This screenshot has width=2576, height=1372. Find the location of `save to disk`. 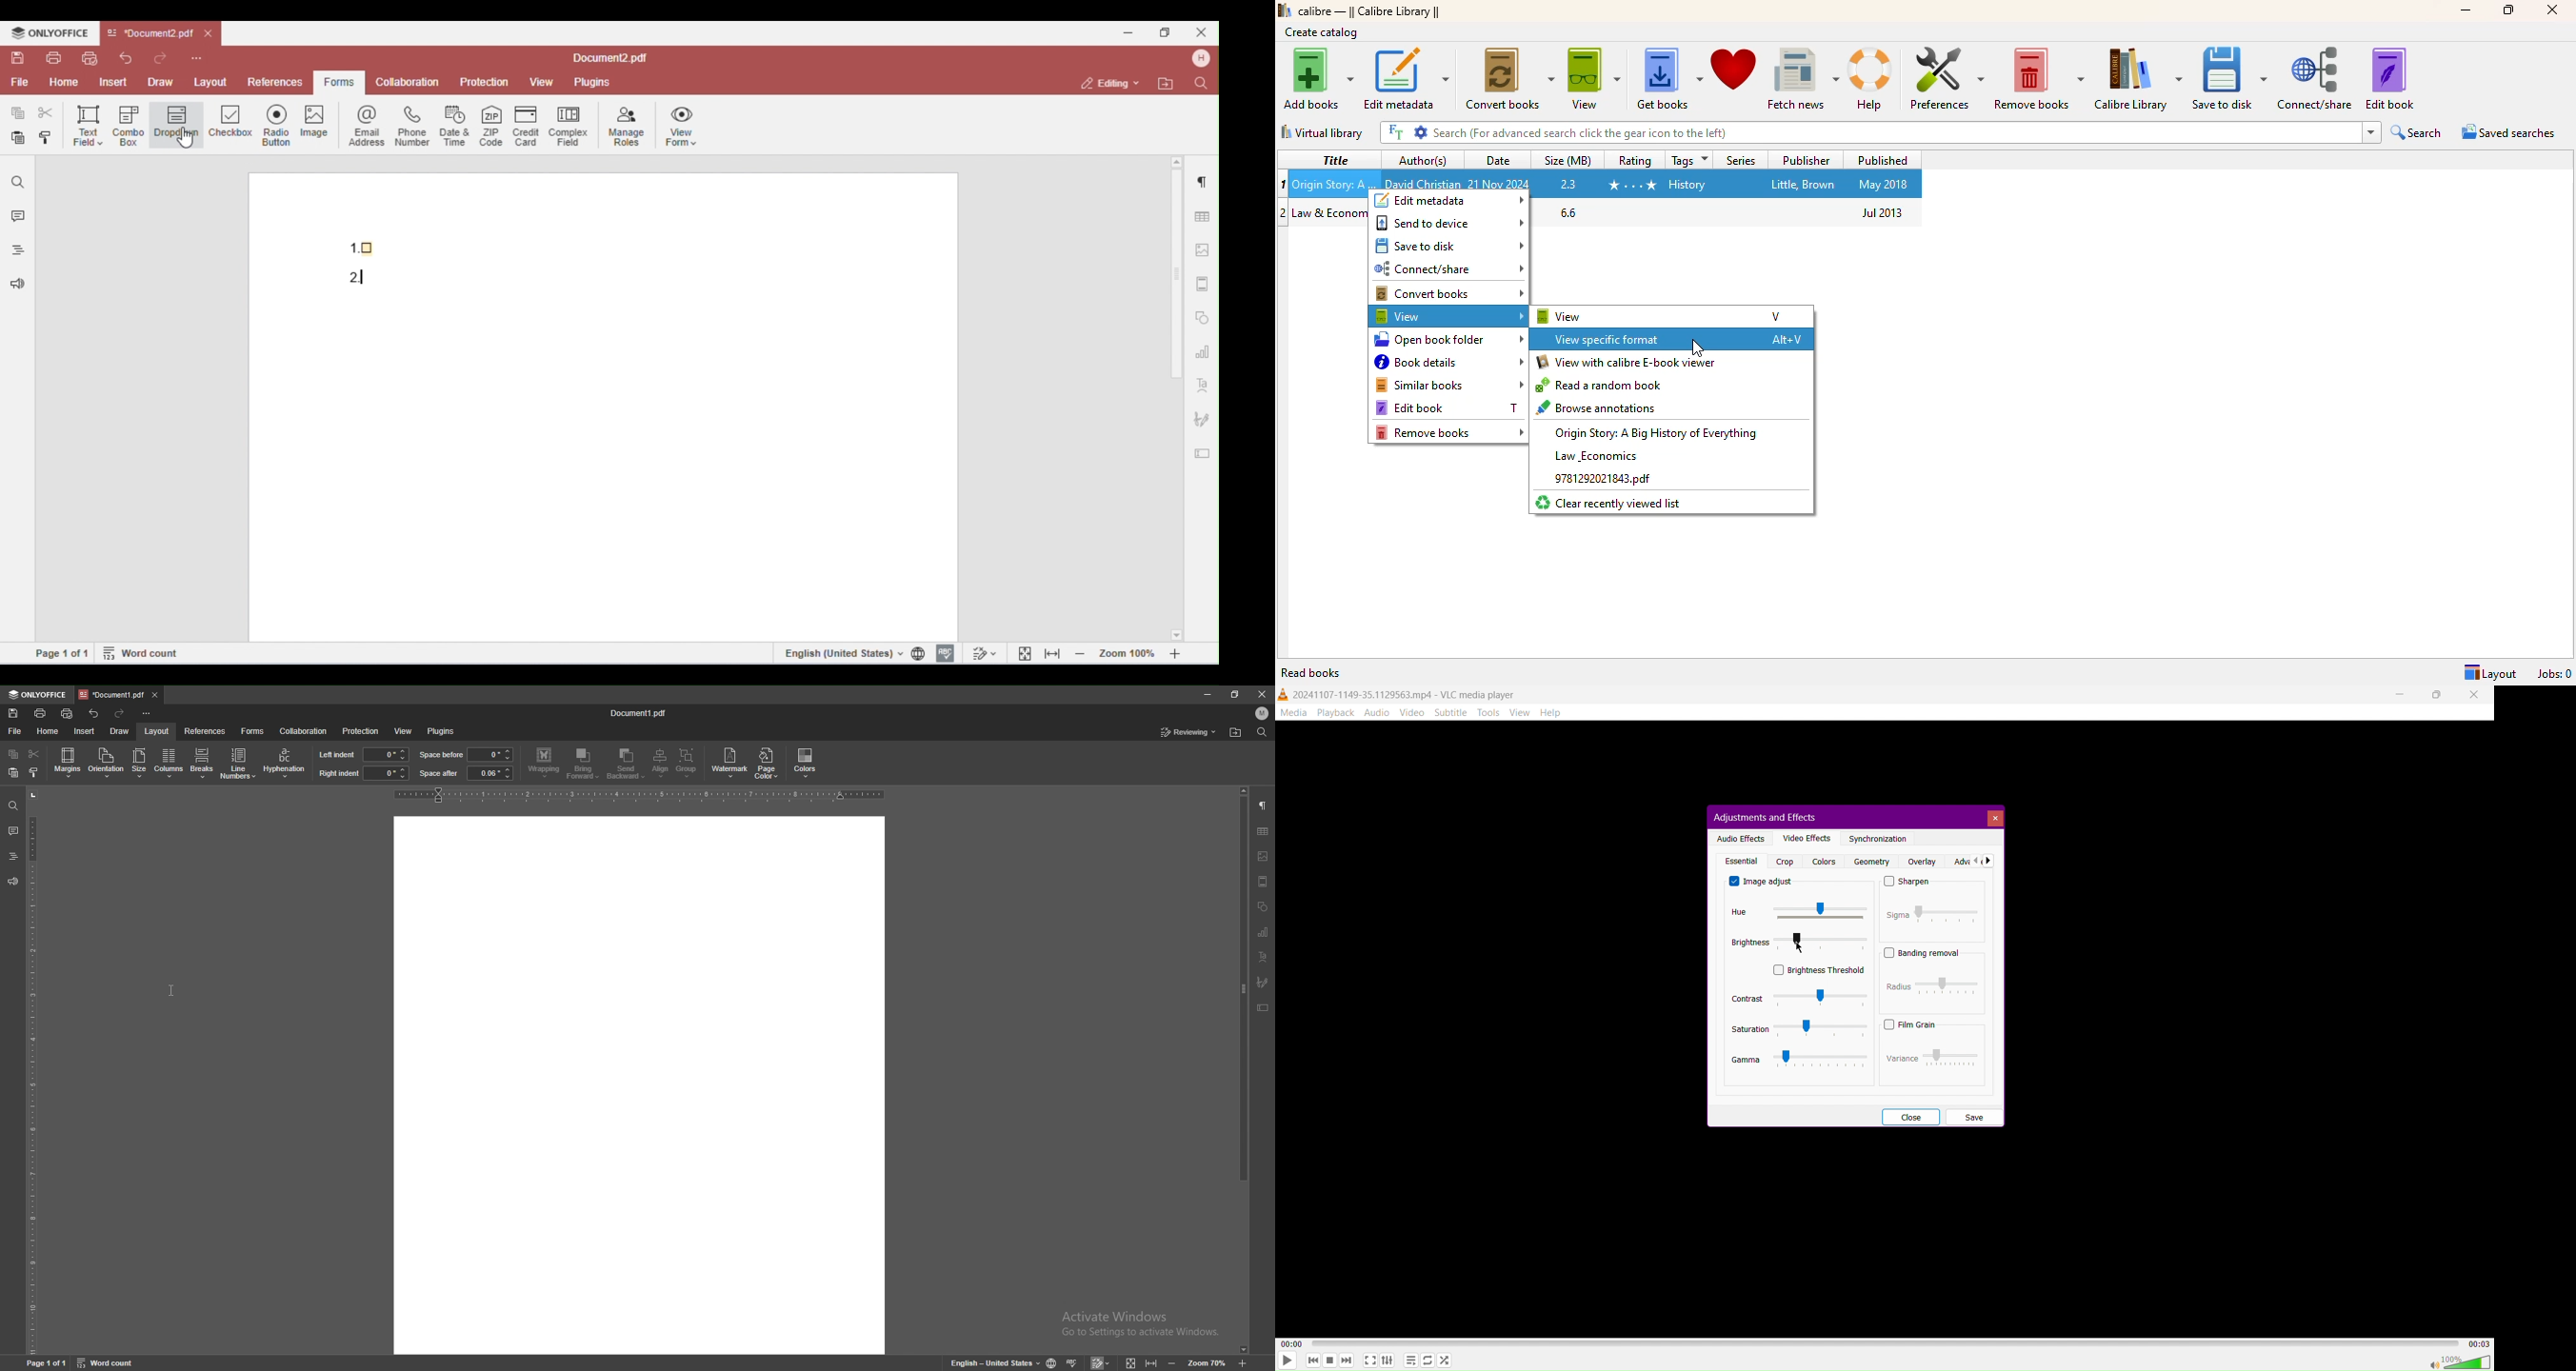

save to disk is located at coordinates (2230, 79).